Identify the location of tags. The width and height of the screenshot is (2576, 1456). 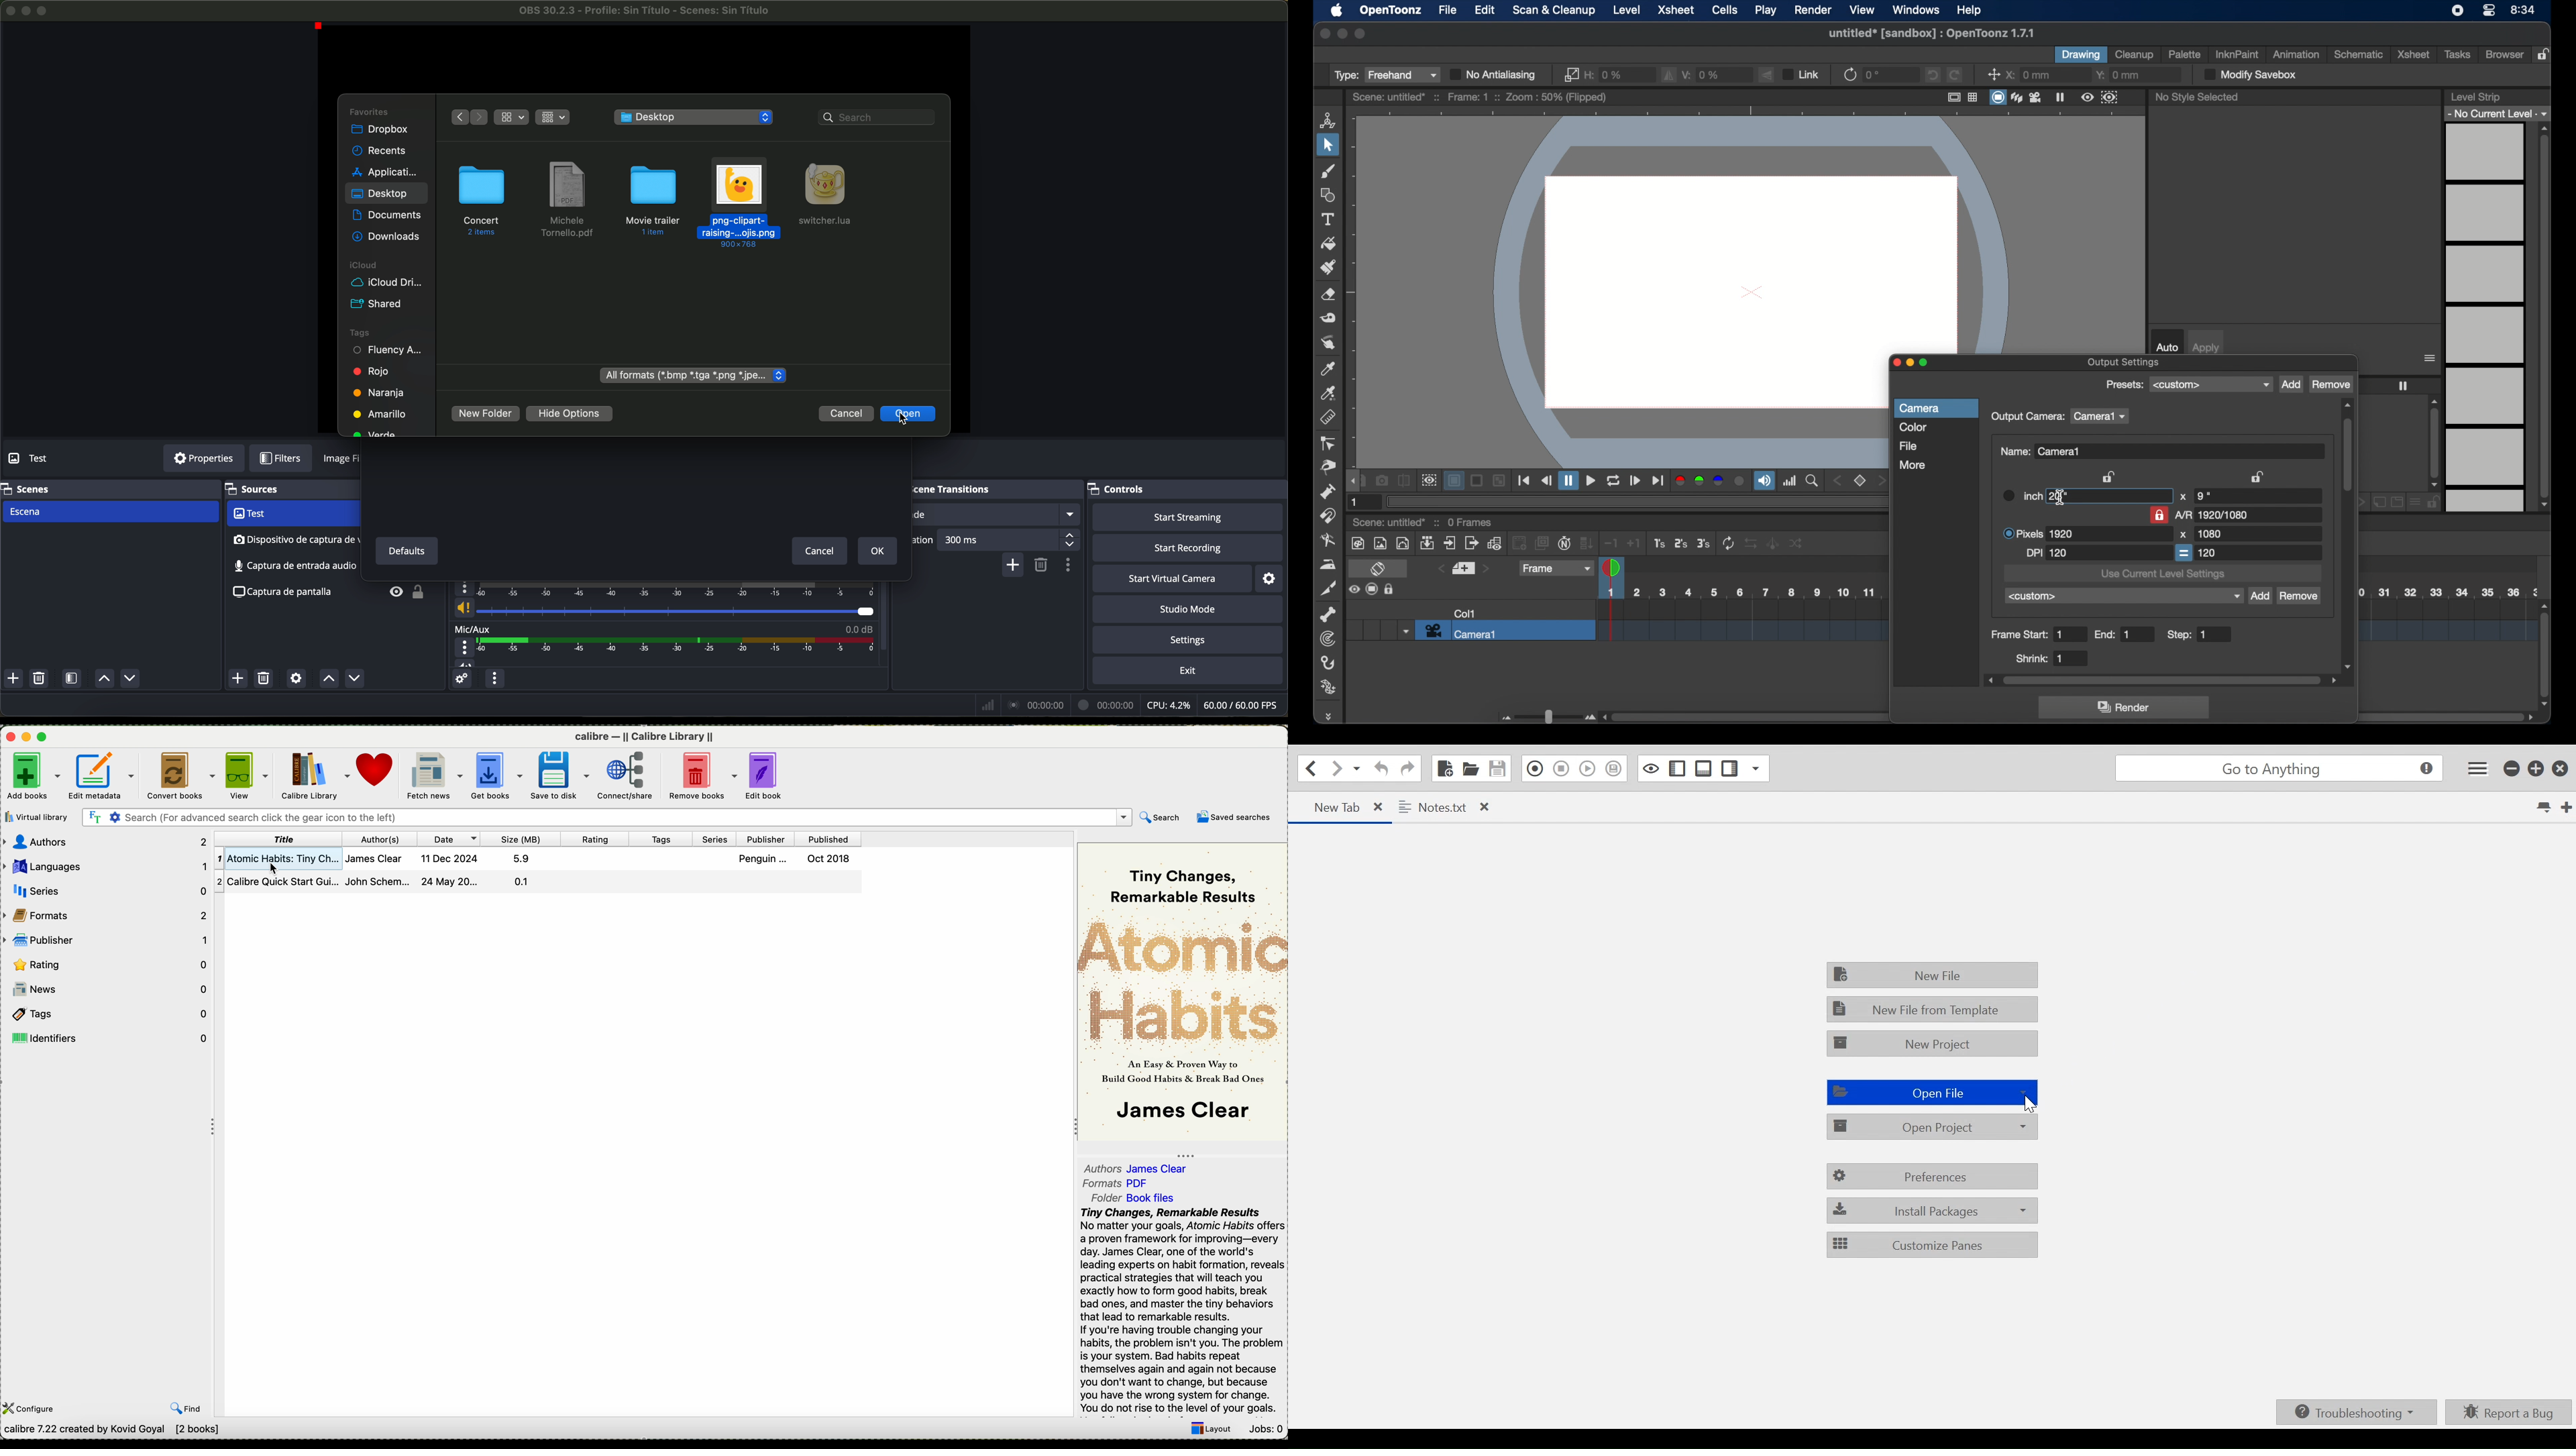
(662, 838).